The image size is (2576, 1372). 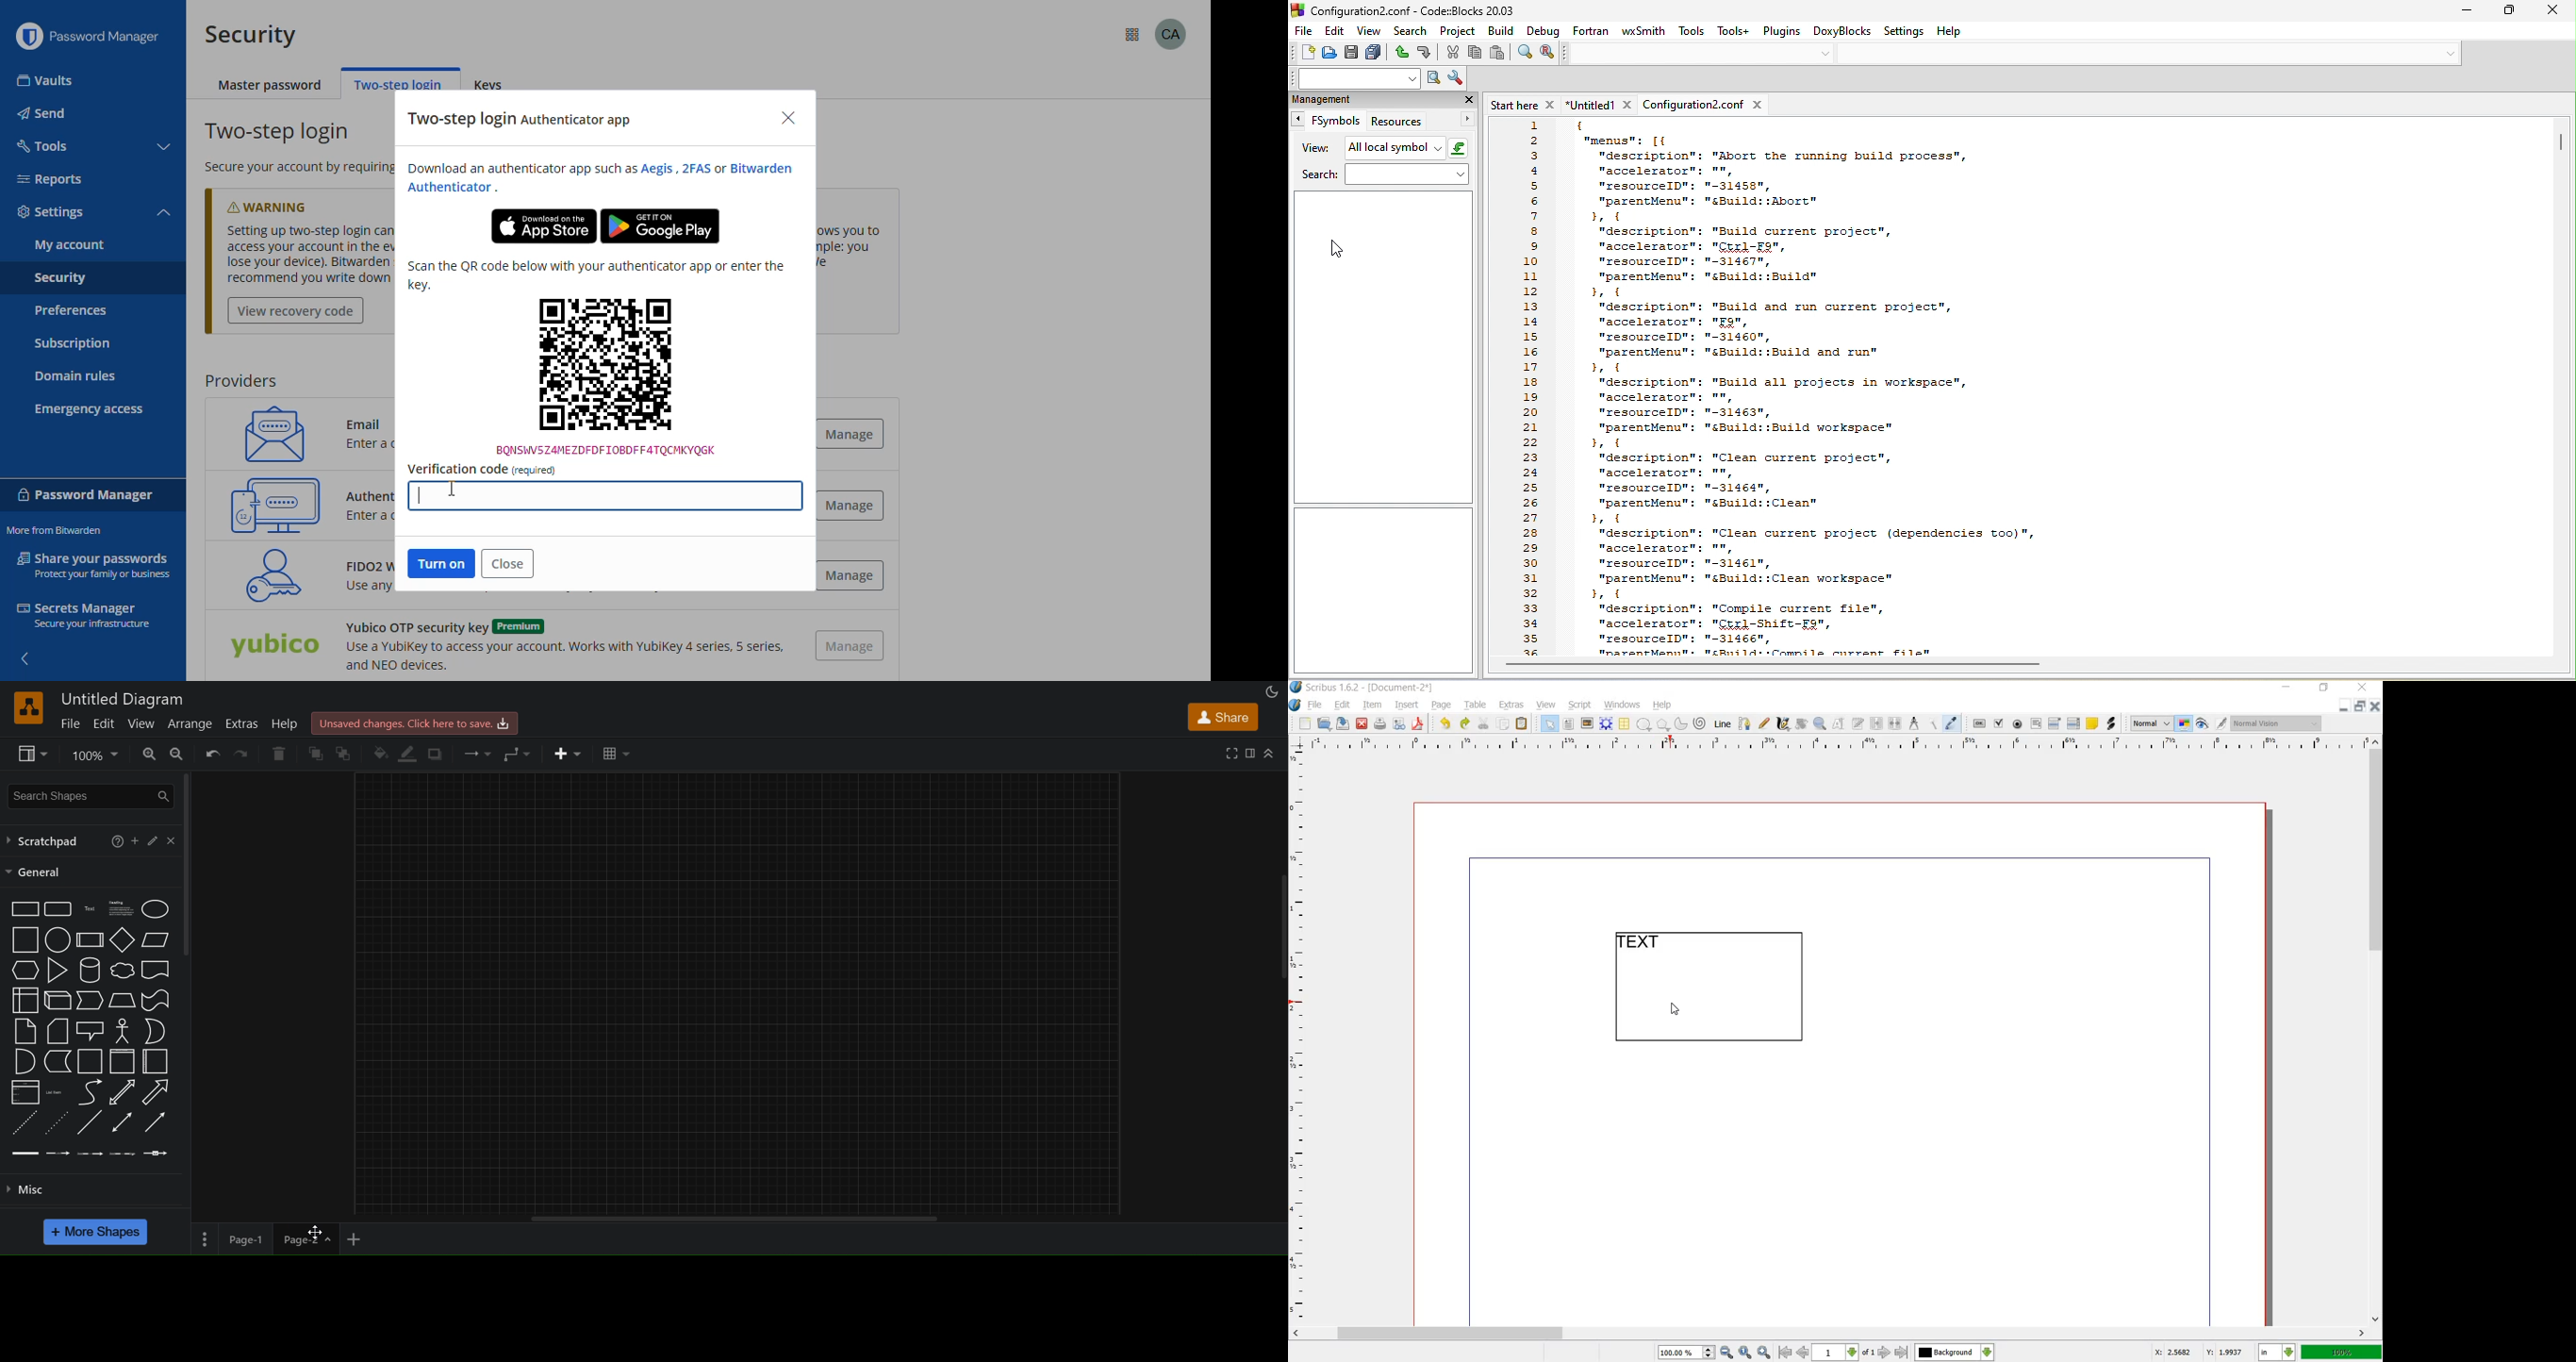 I want to click on keys, so click(x=494, y=86).